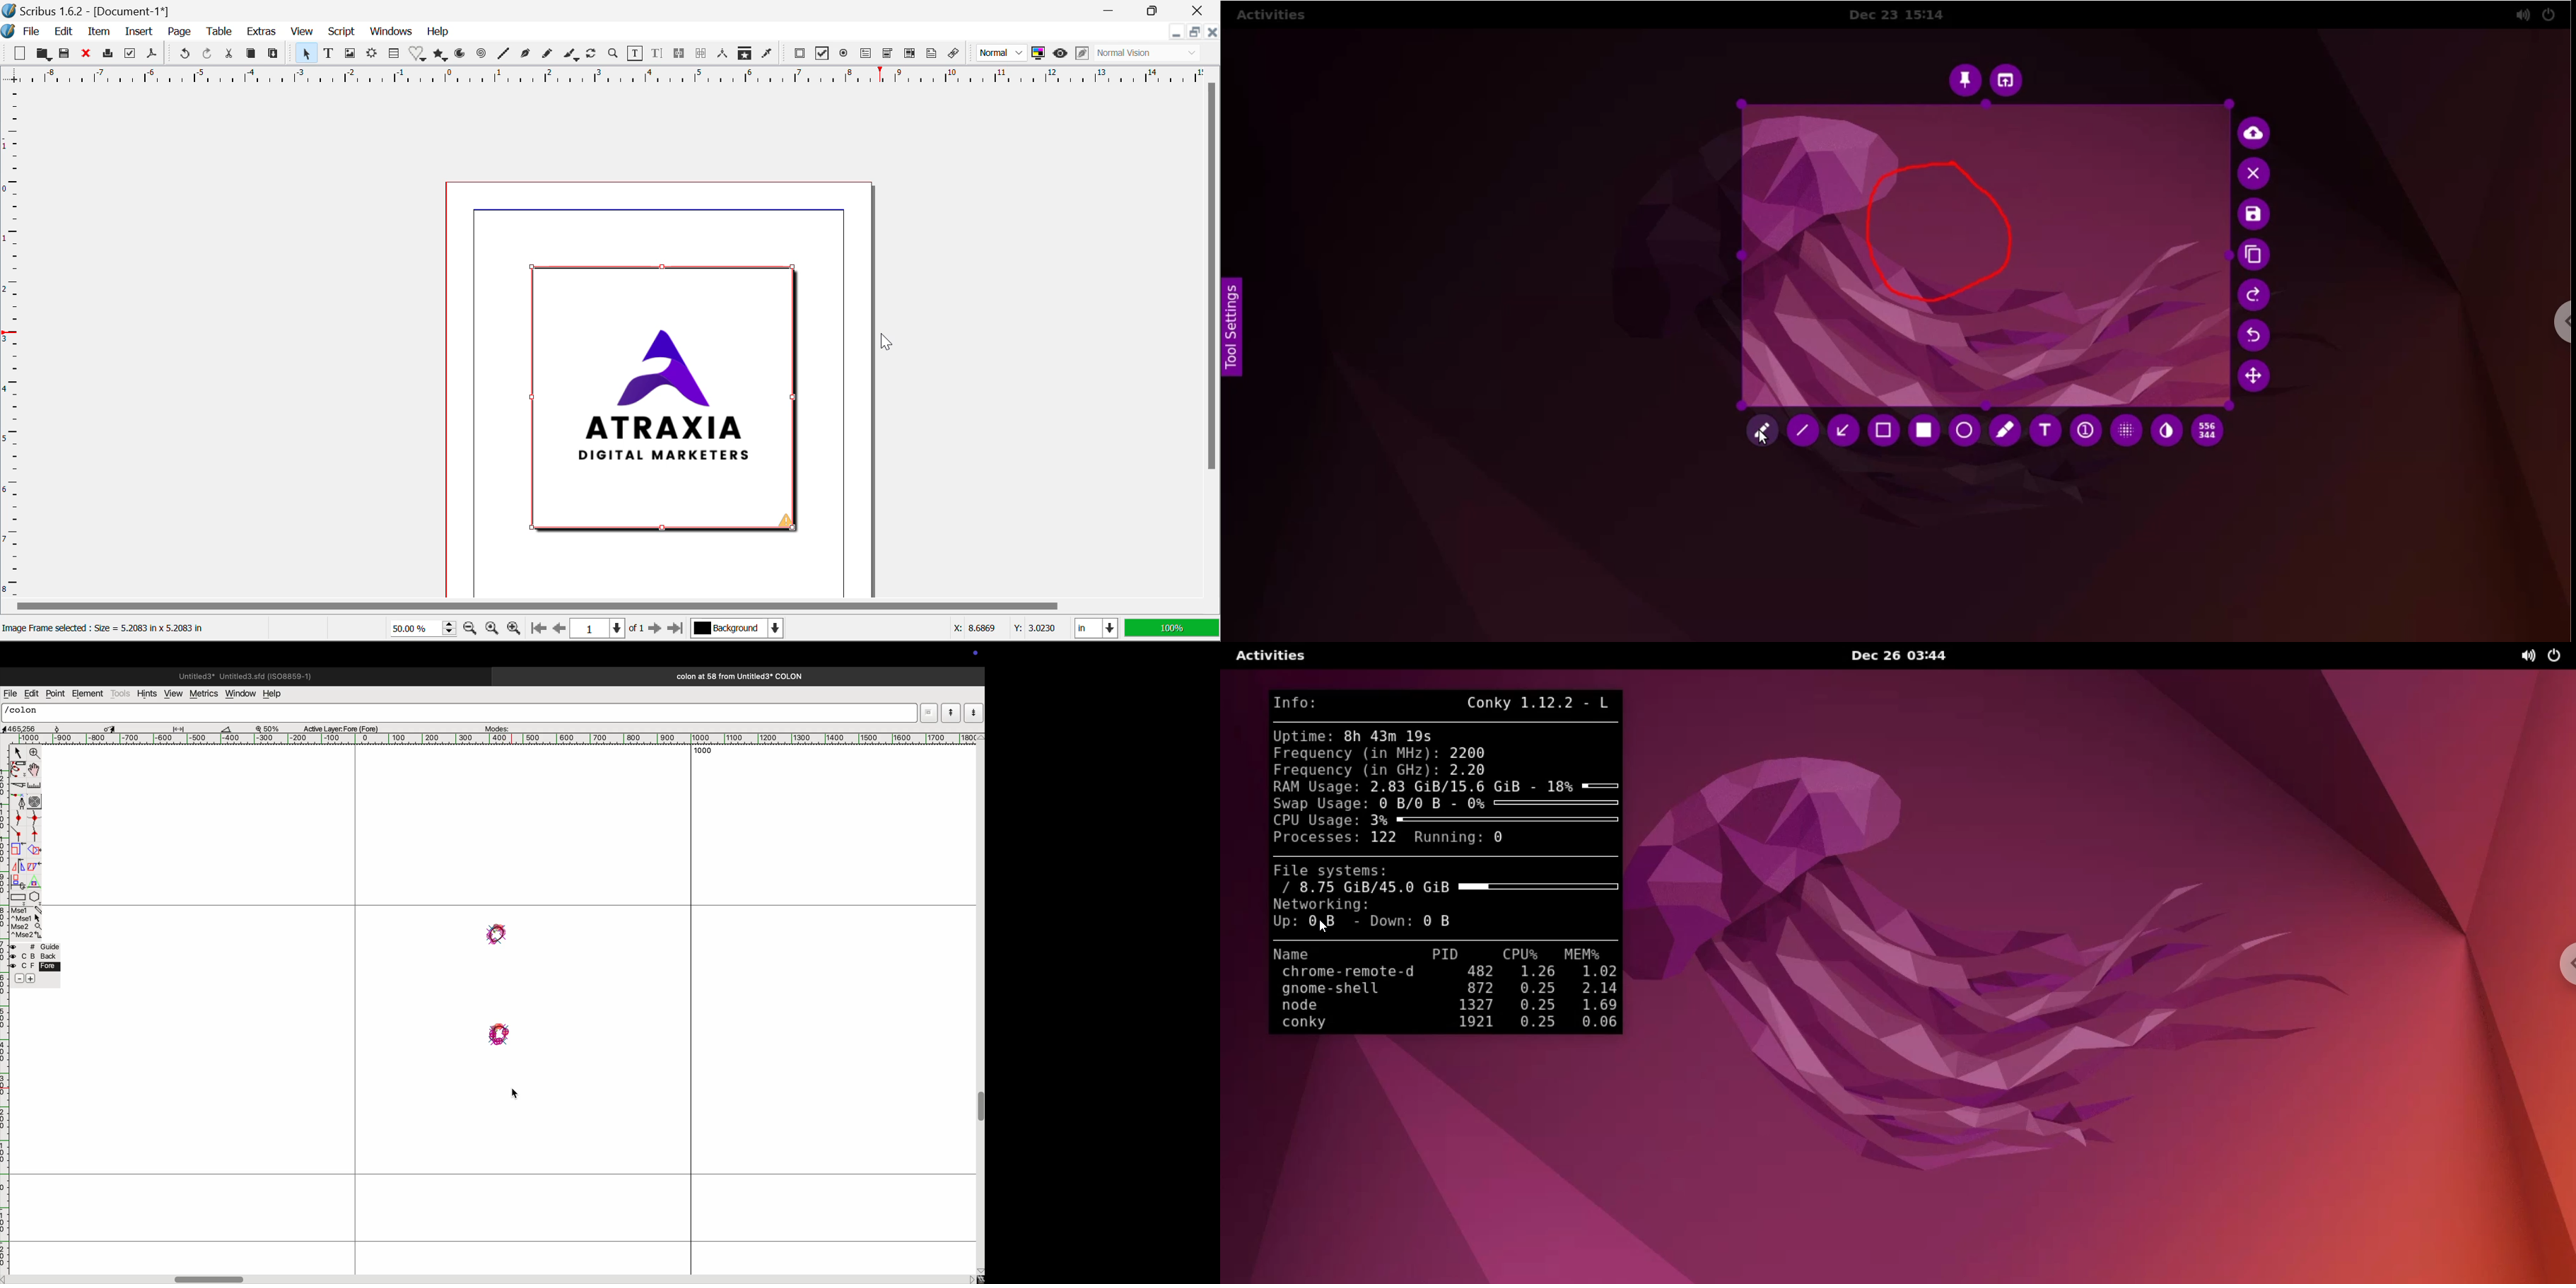  What do you see at coordinates (110, 727) in the screenshot?
I see `toggle` at bounding box center [110, 727].